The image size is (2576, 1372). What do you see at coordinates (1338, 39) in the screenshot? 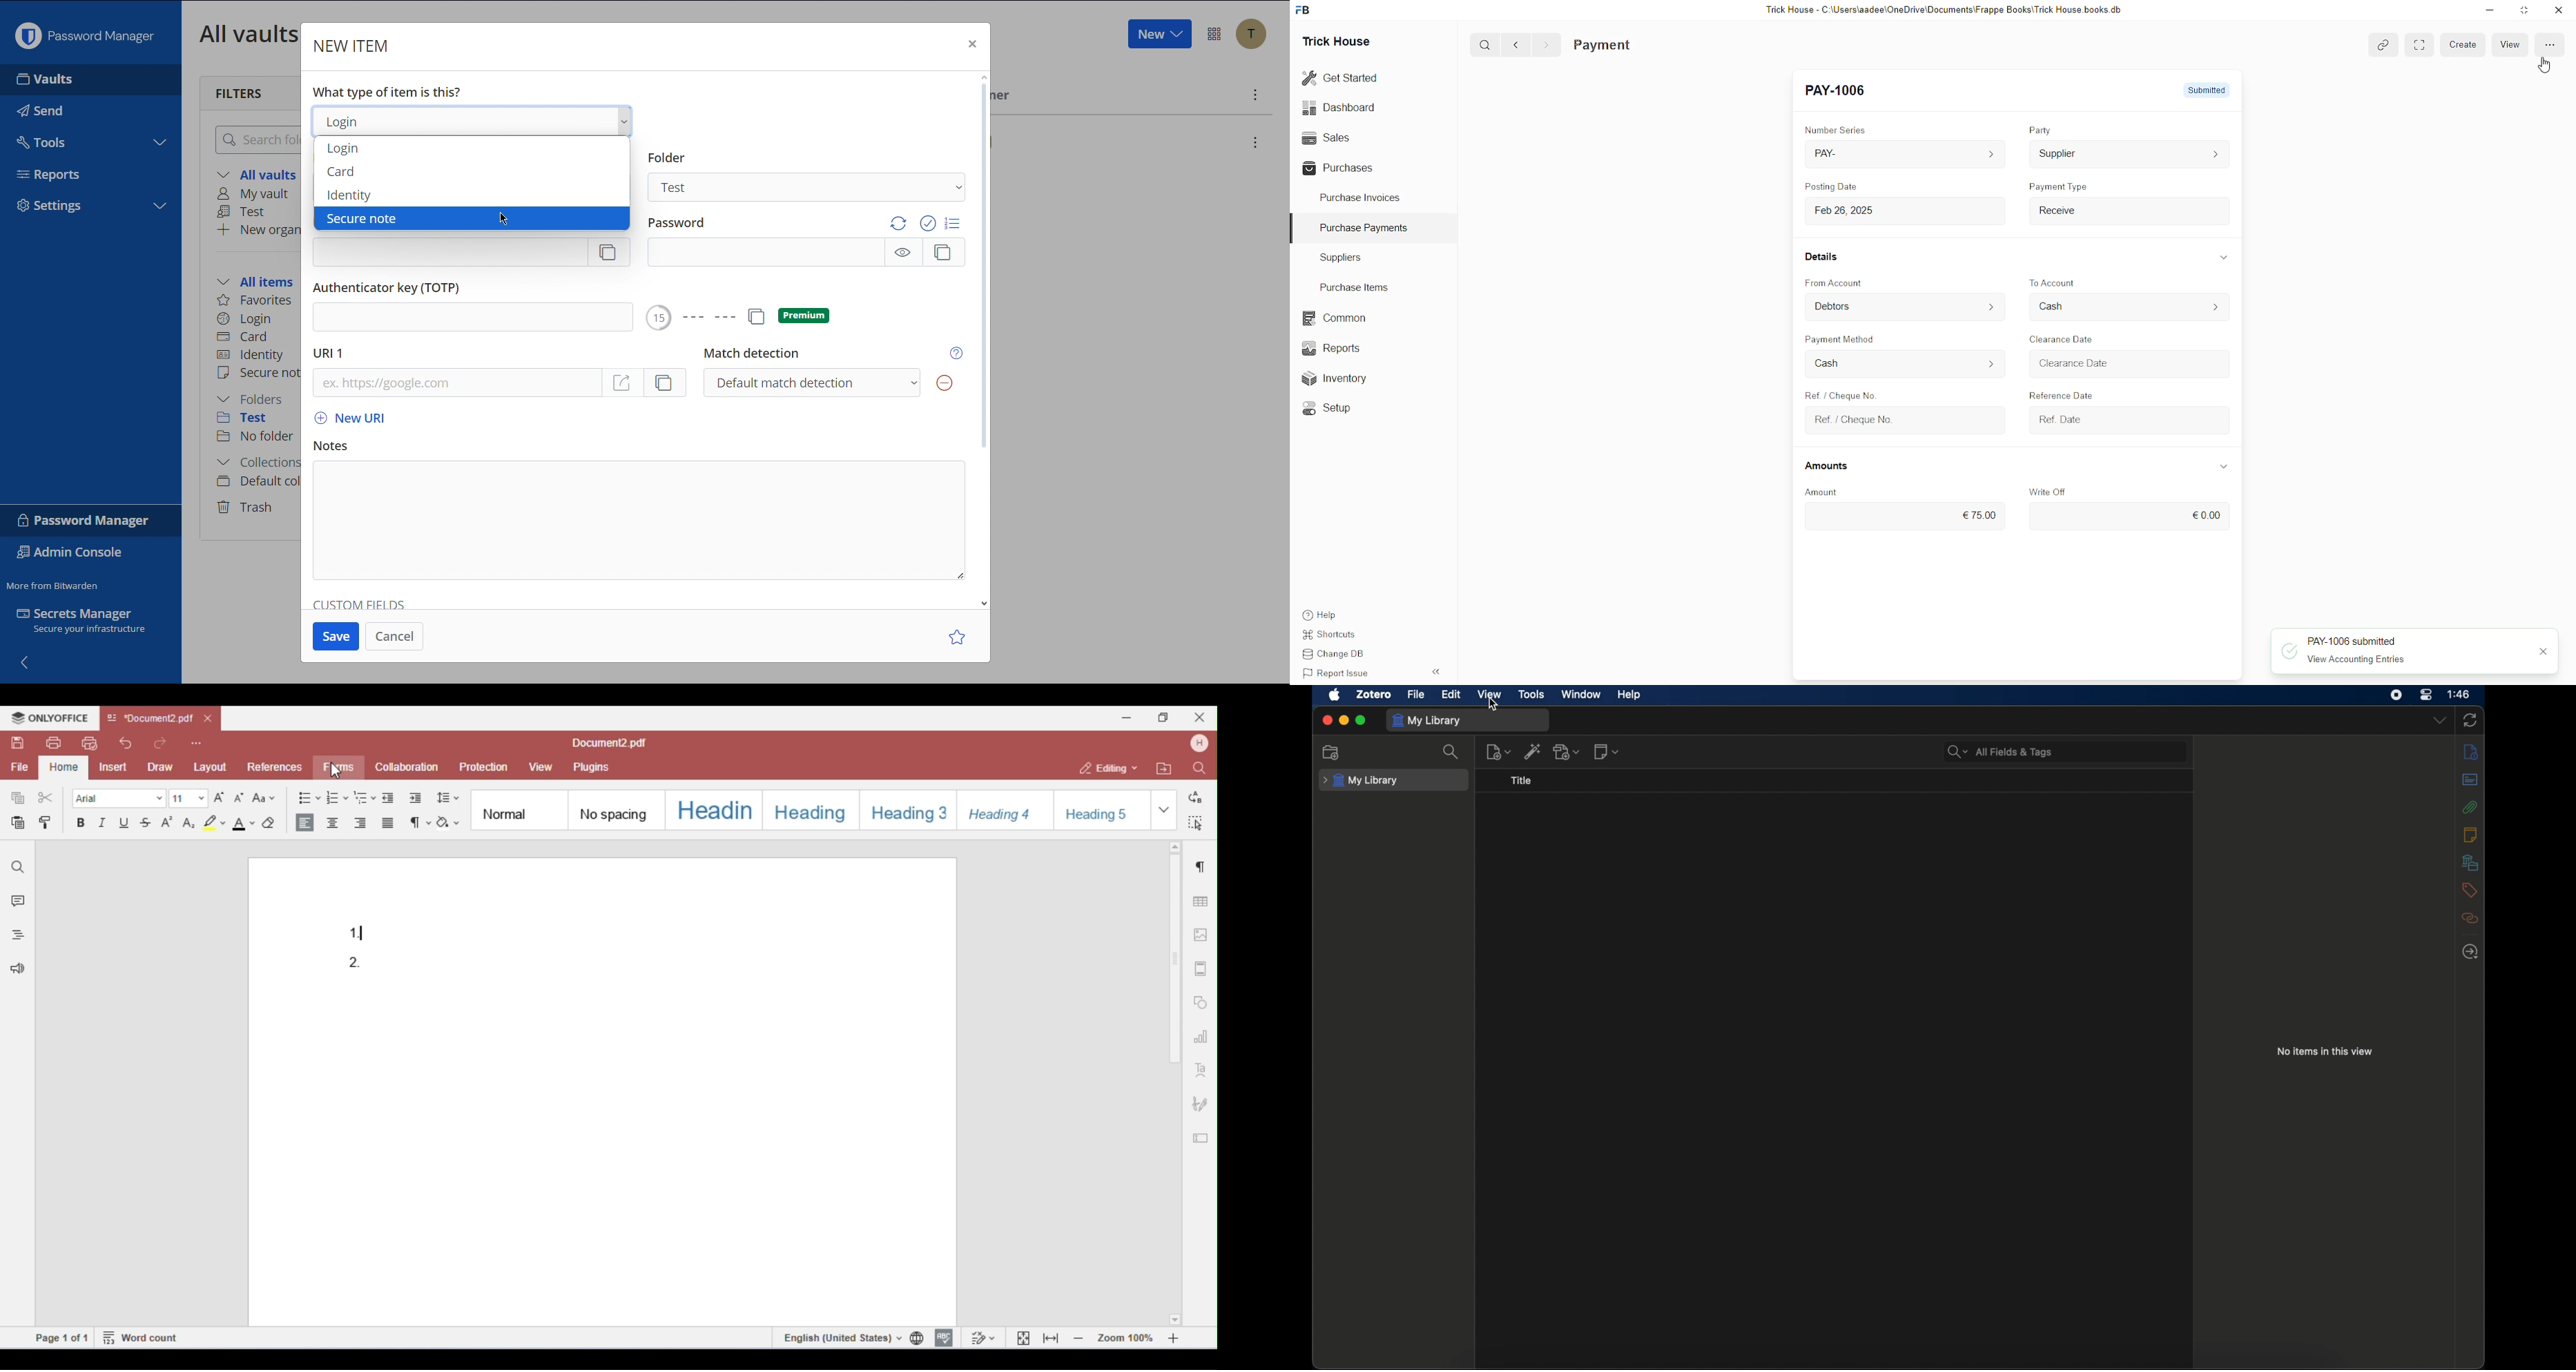
I see `Trick House` at bounding box center [1338, 39].